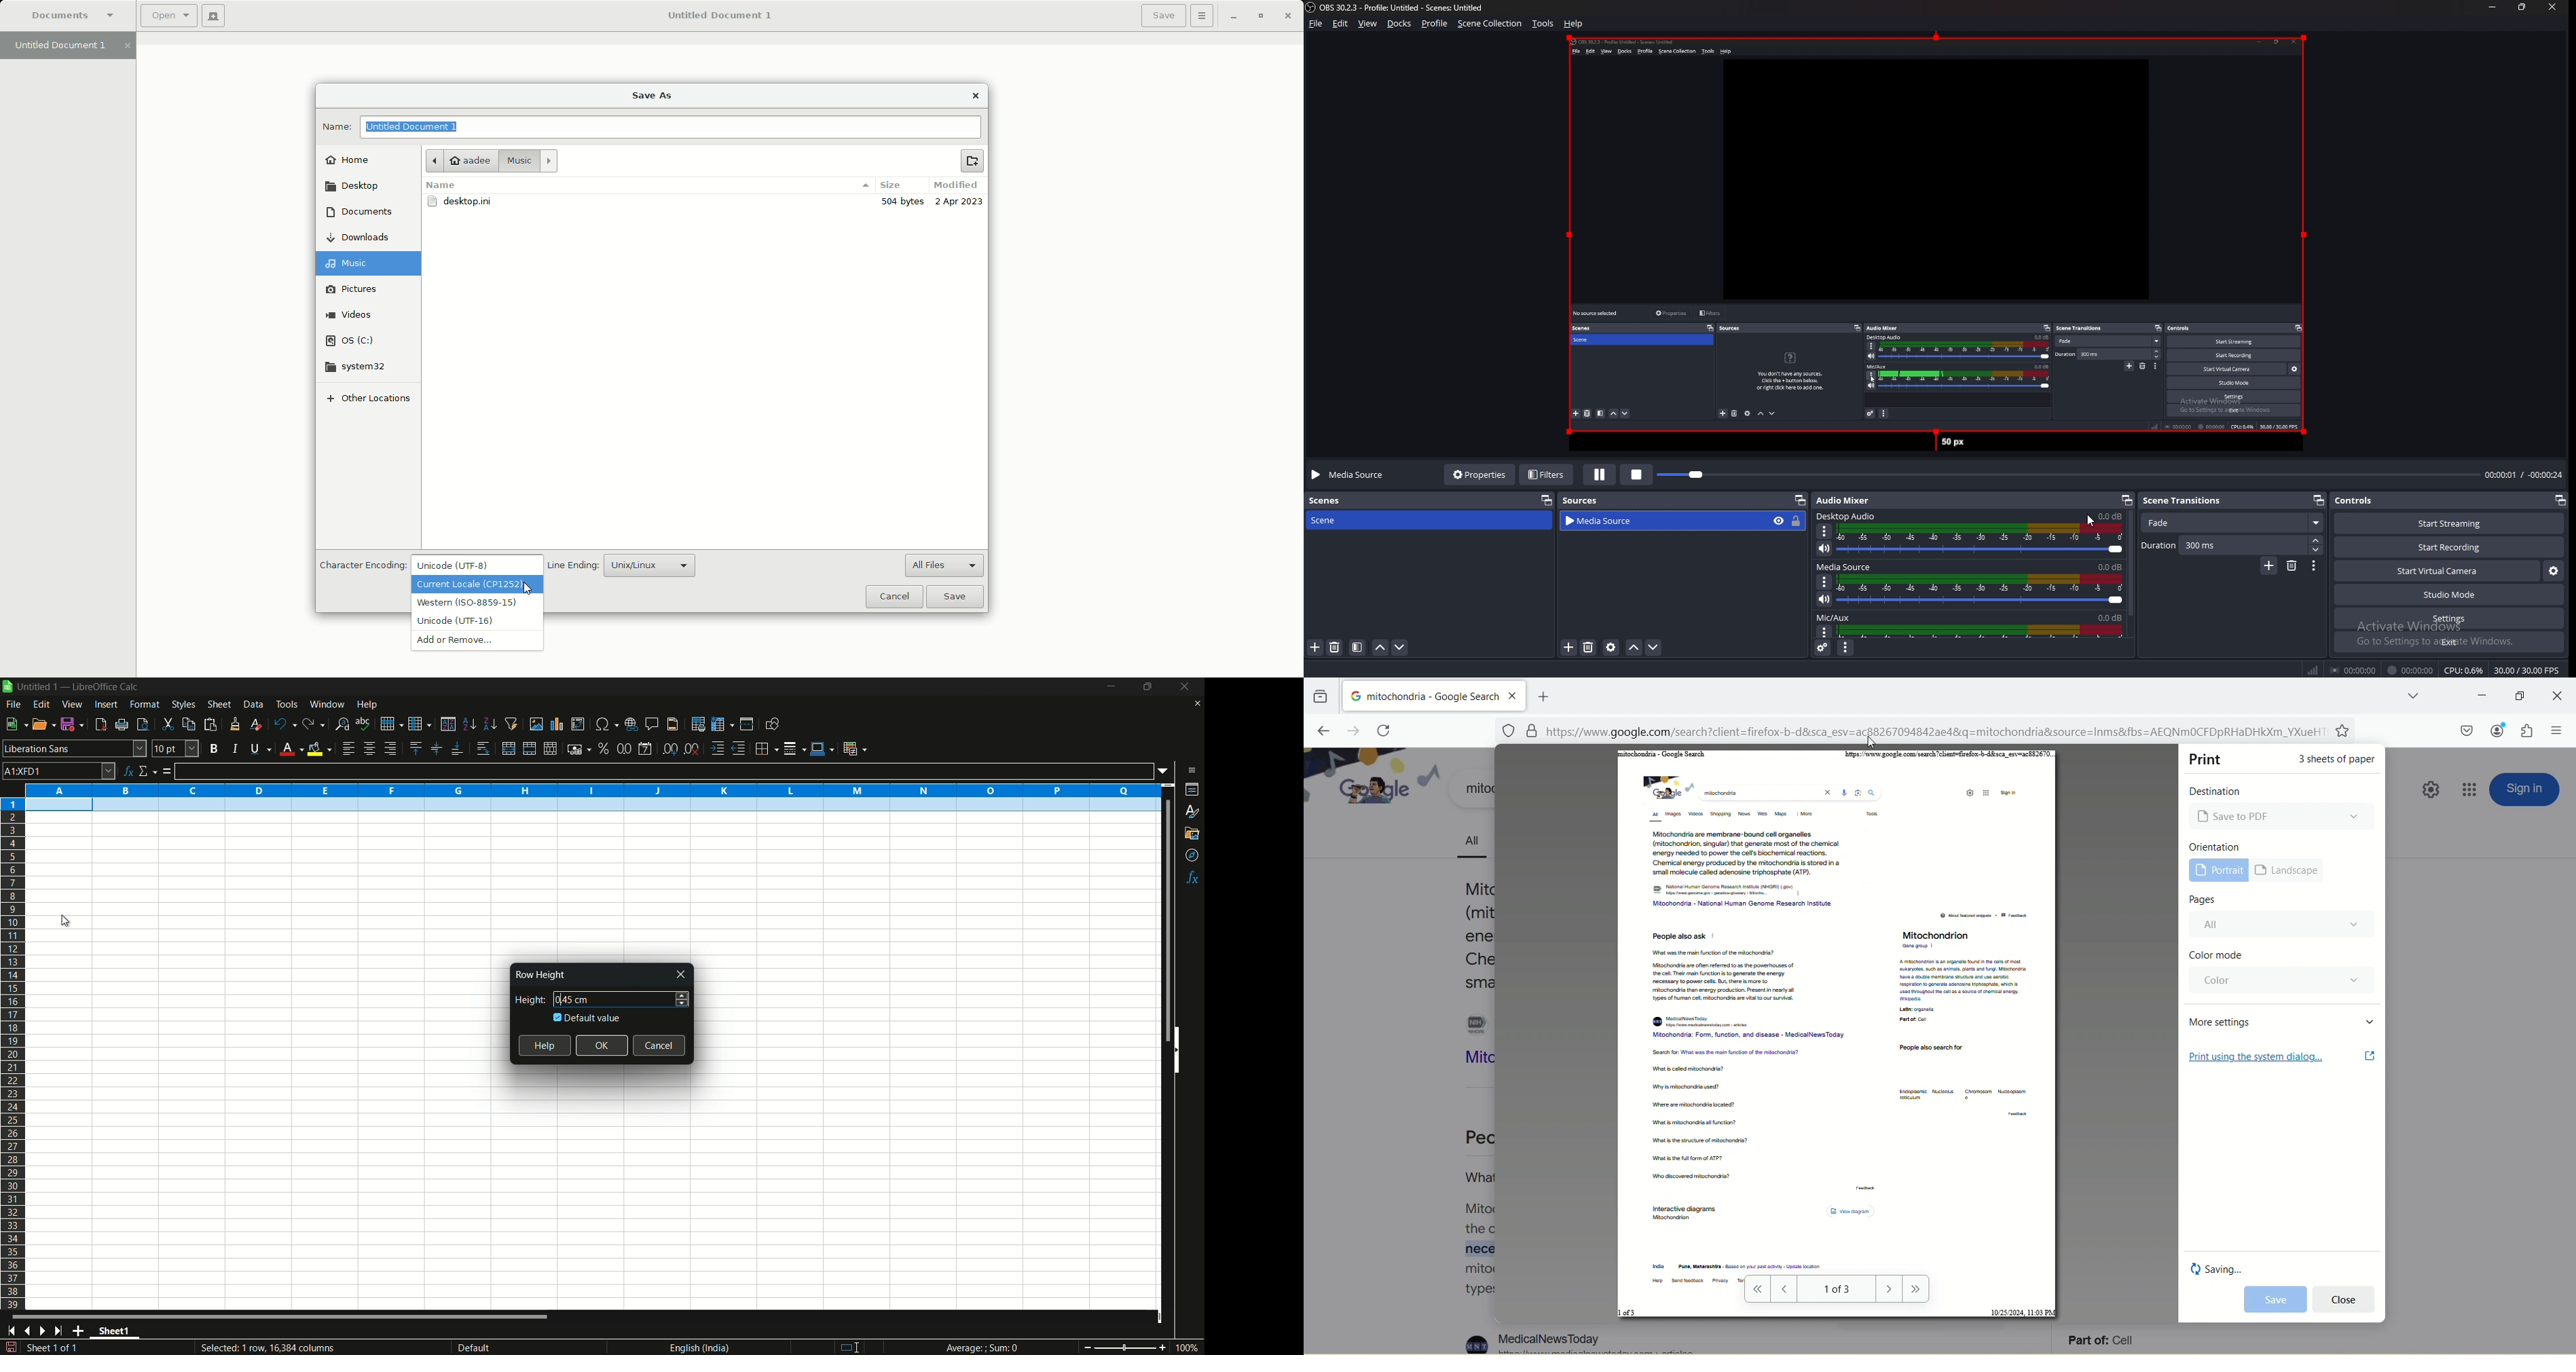 This screenshot has width=2576, height=1372. What do you see at coordinates (2495, 729) in the screenshot?
I see `account` at bounding box center [2495, 729].